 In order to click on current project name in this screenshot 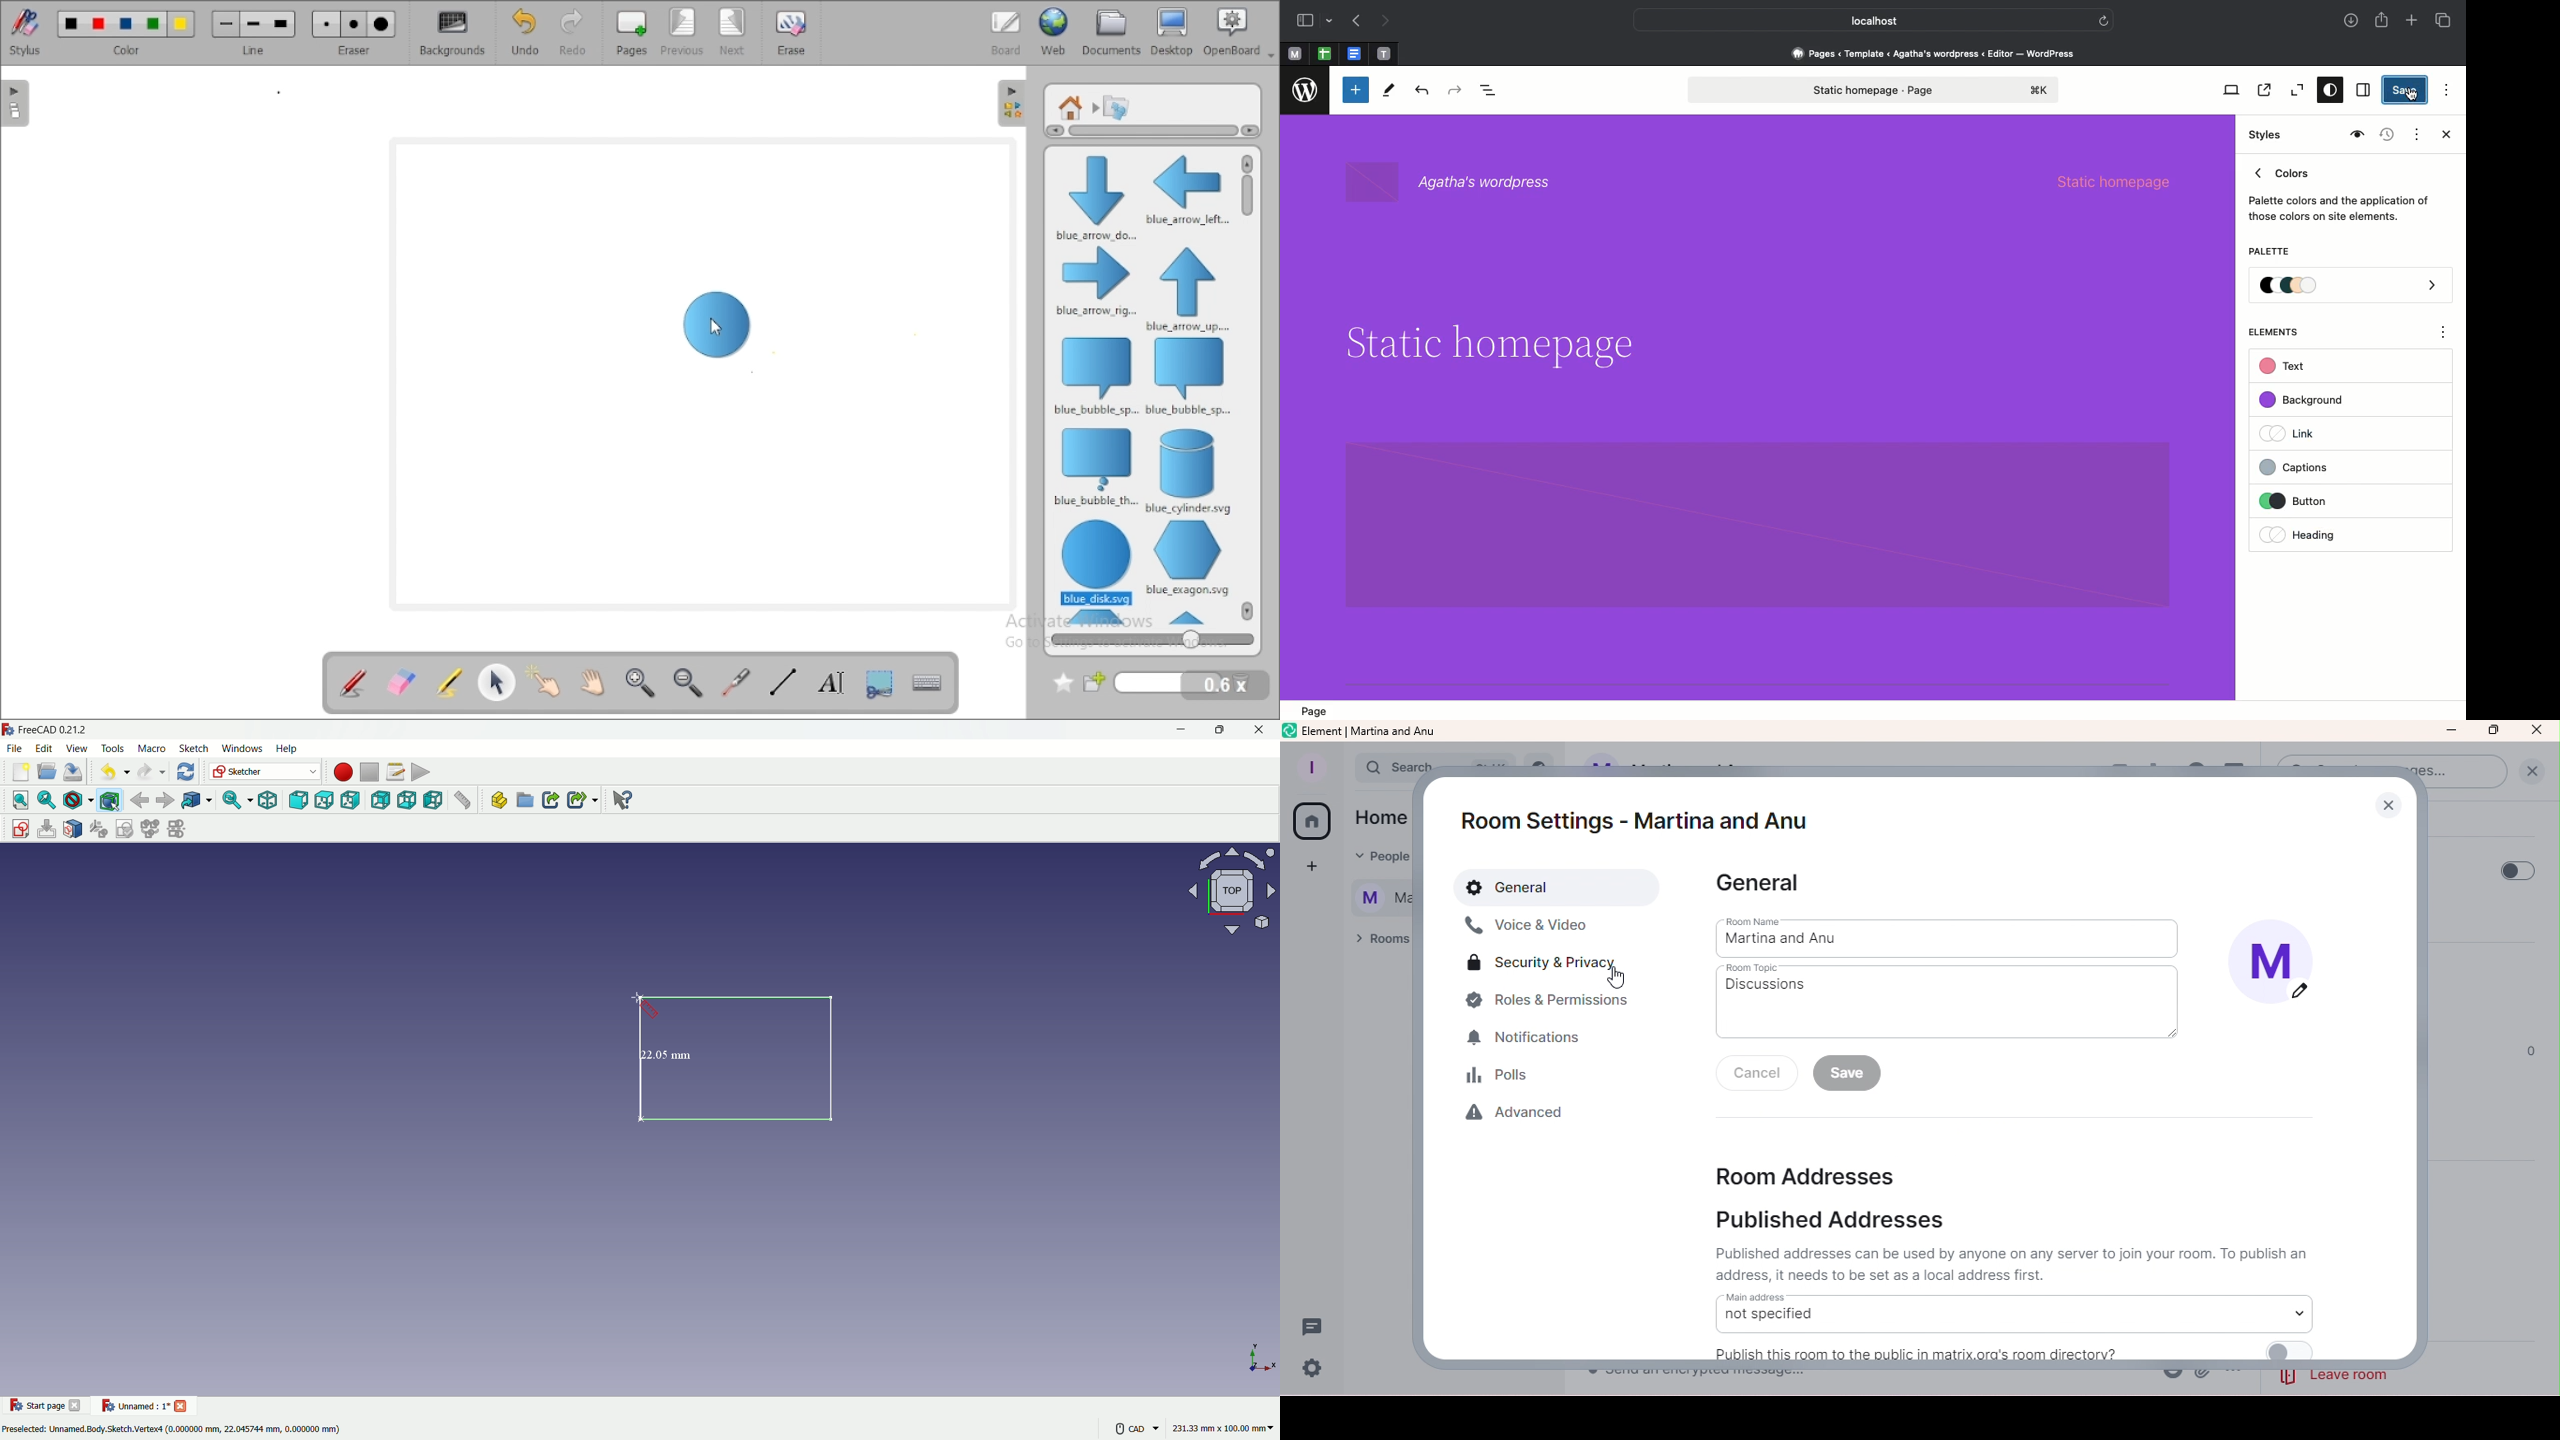, I will do `click(133, 1405)`.